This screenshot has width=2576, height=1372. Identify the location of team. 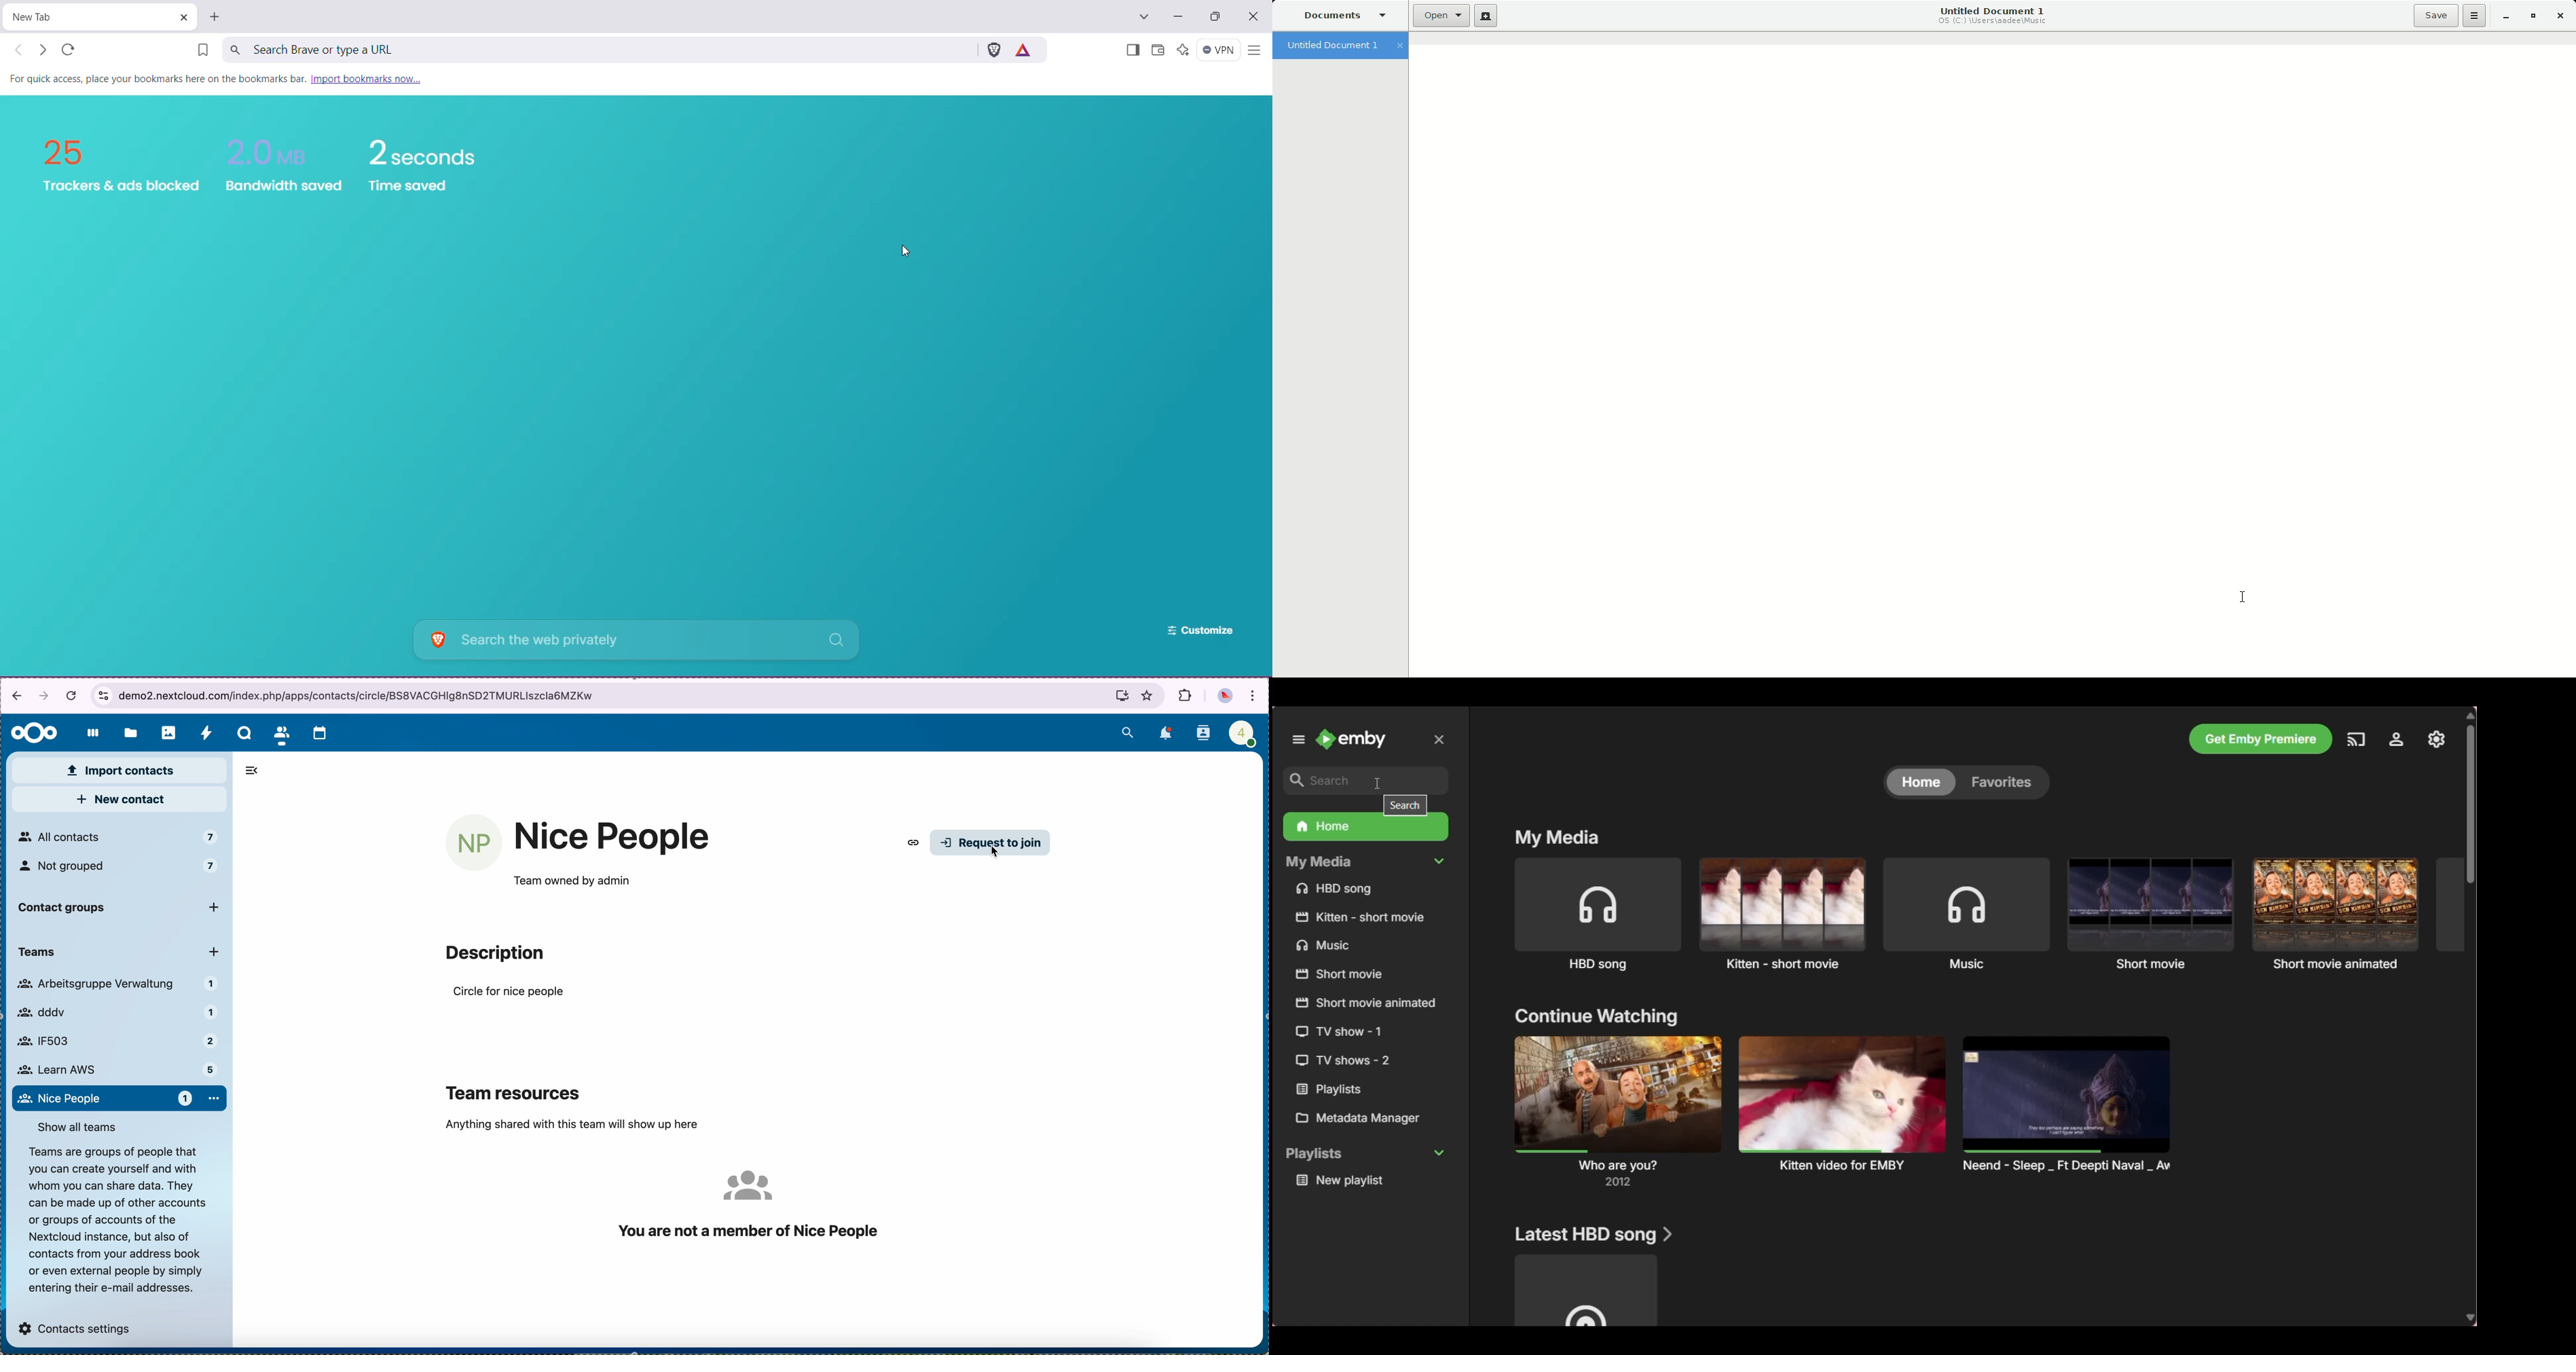
(115, 953).